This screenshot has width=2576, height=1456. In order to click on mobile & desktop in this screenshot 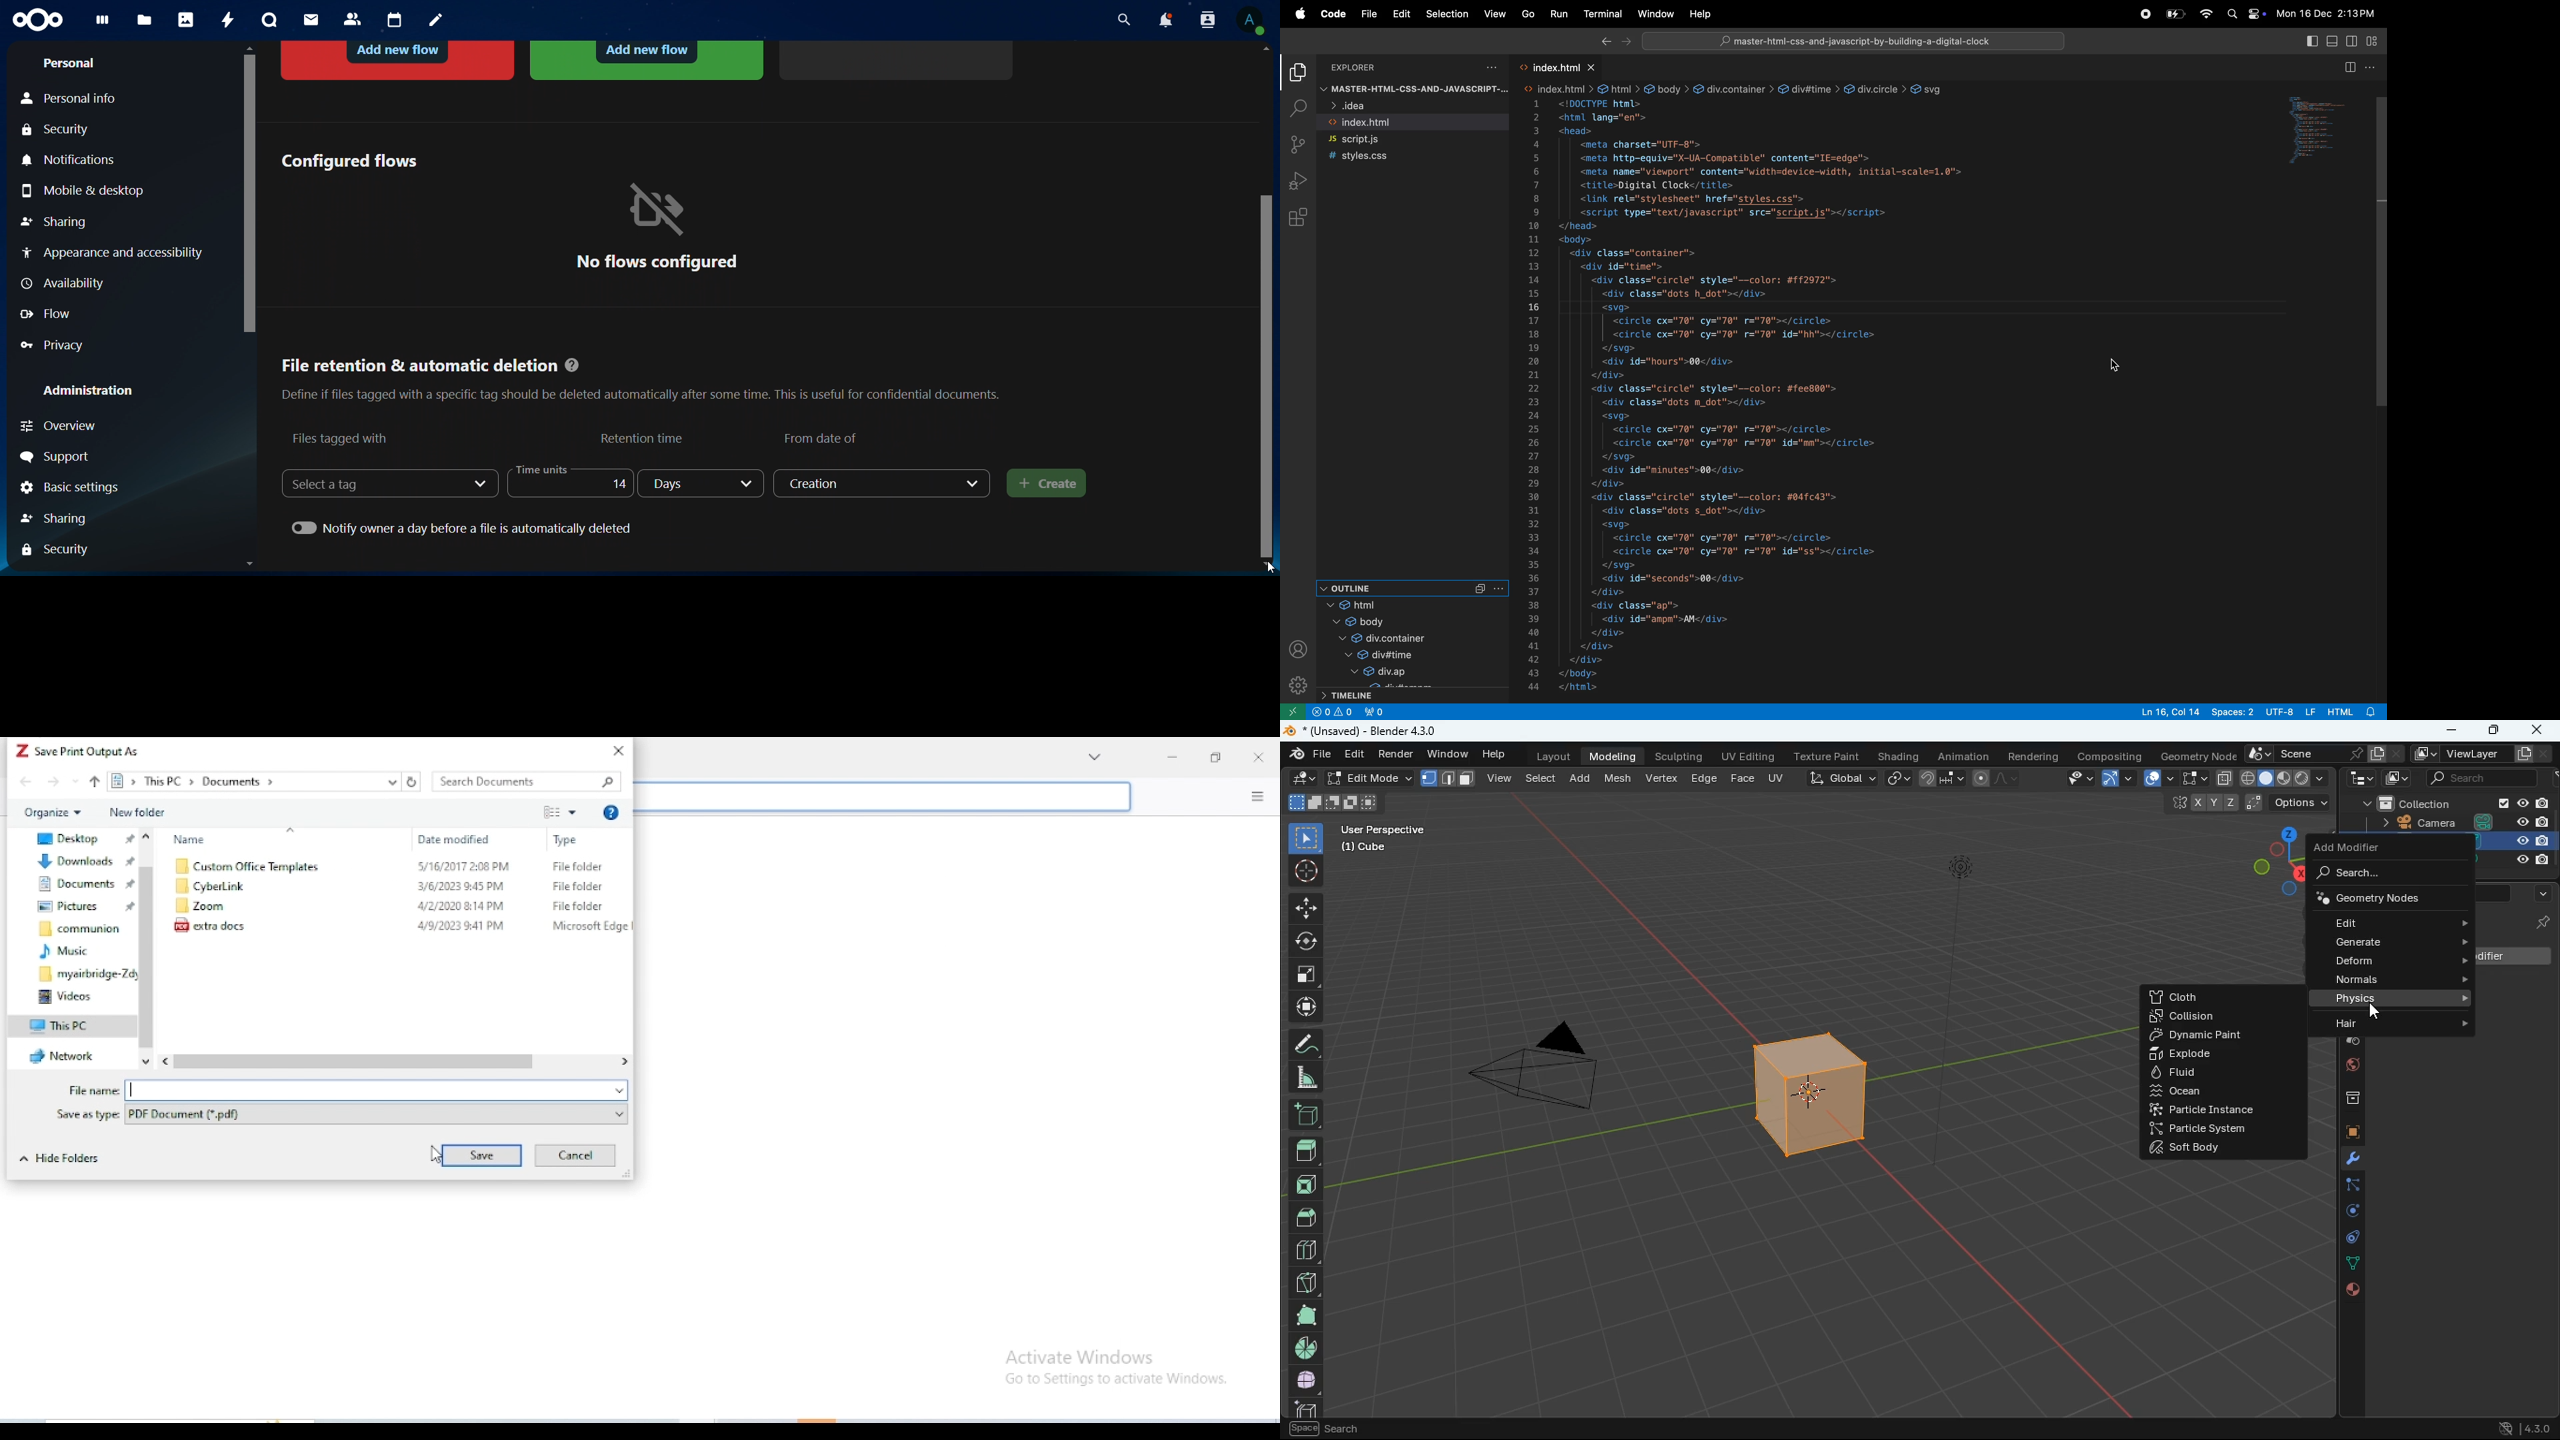, I will do `click(87, 190)`.